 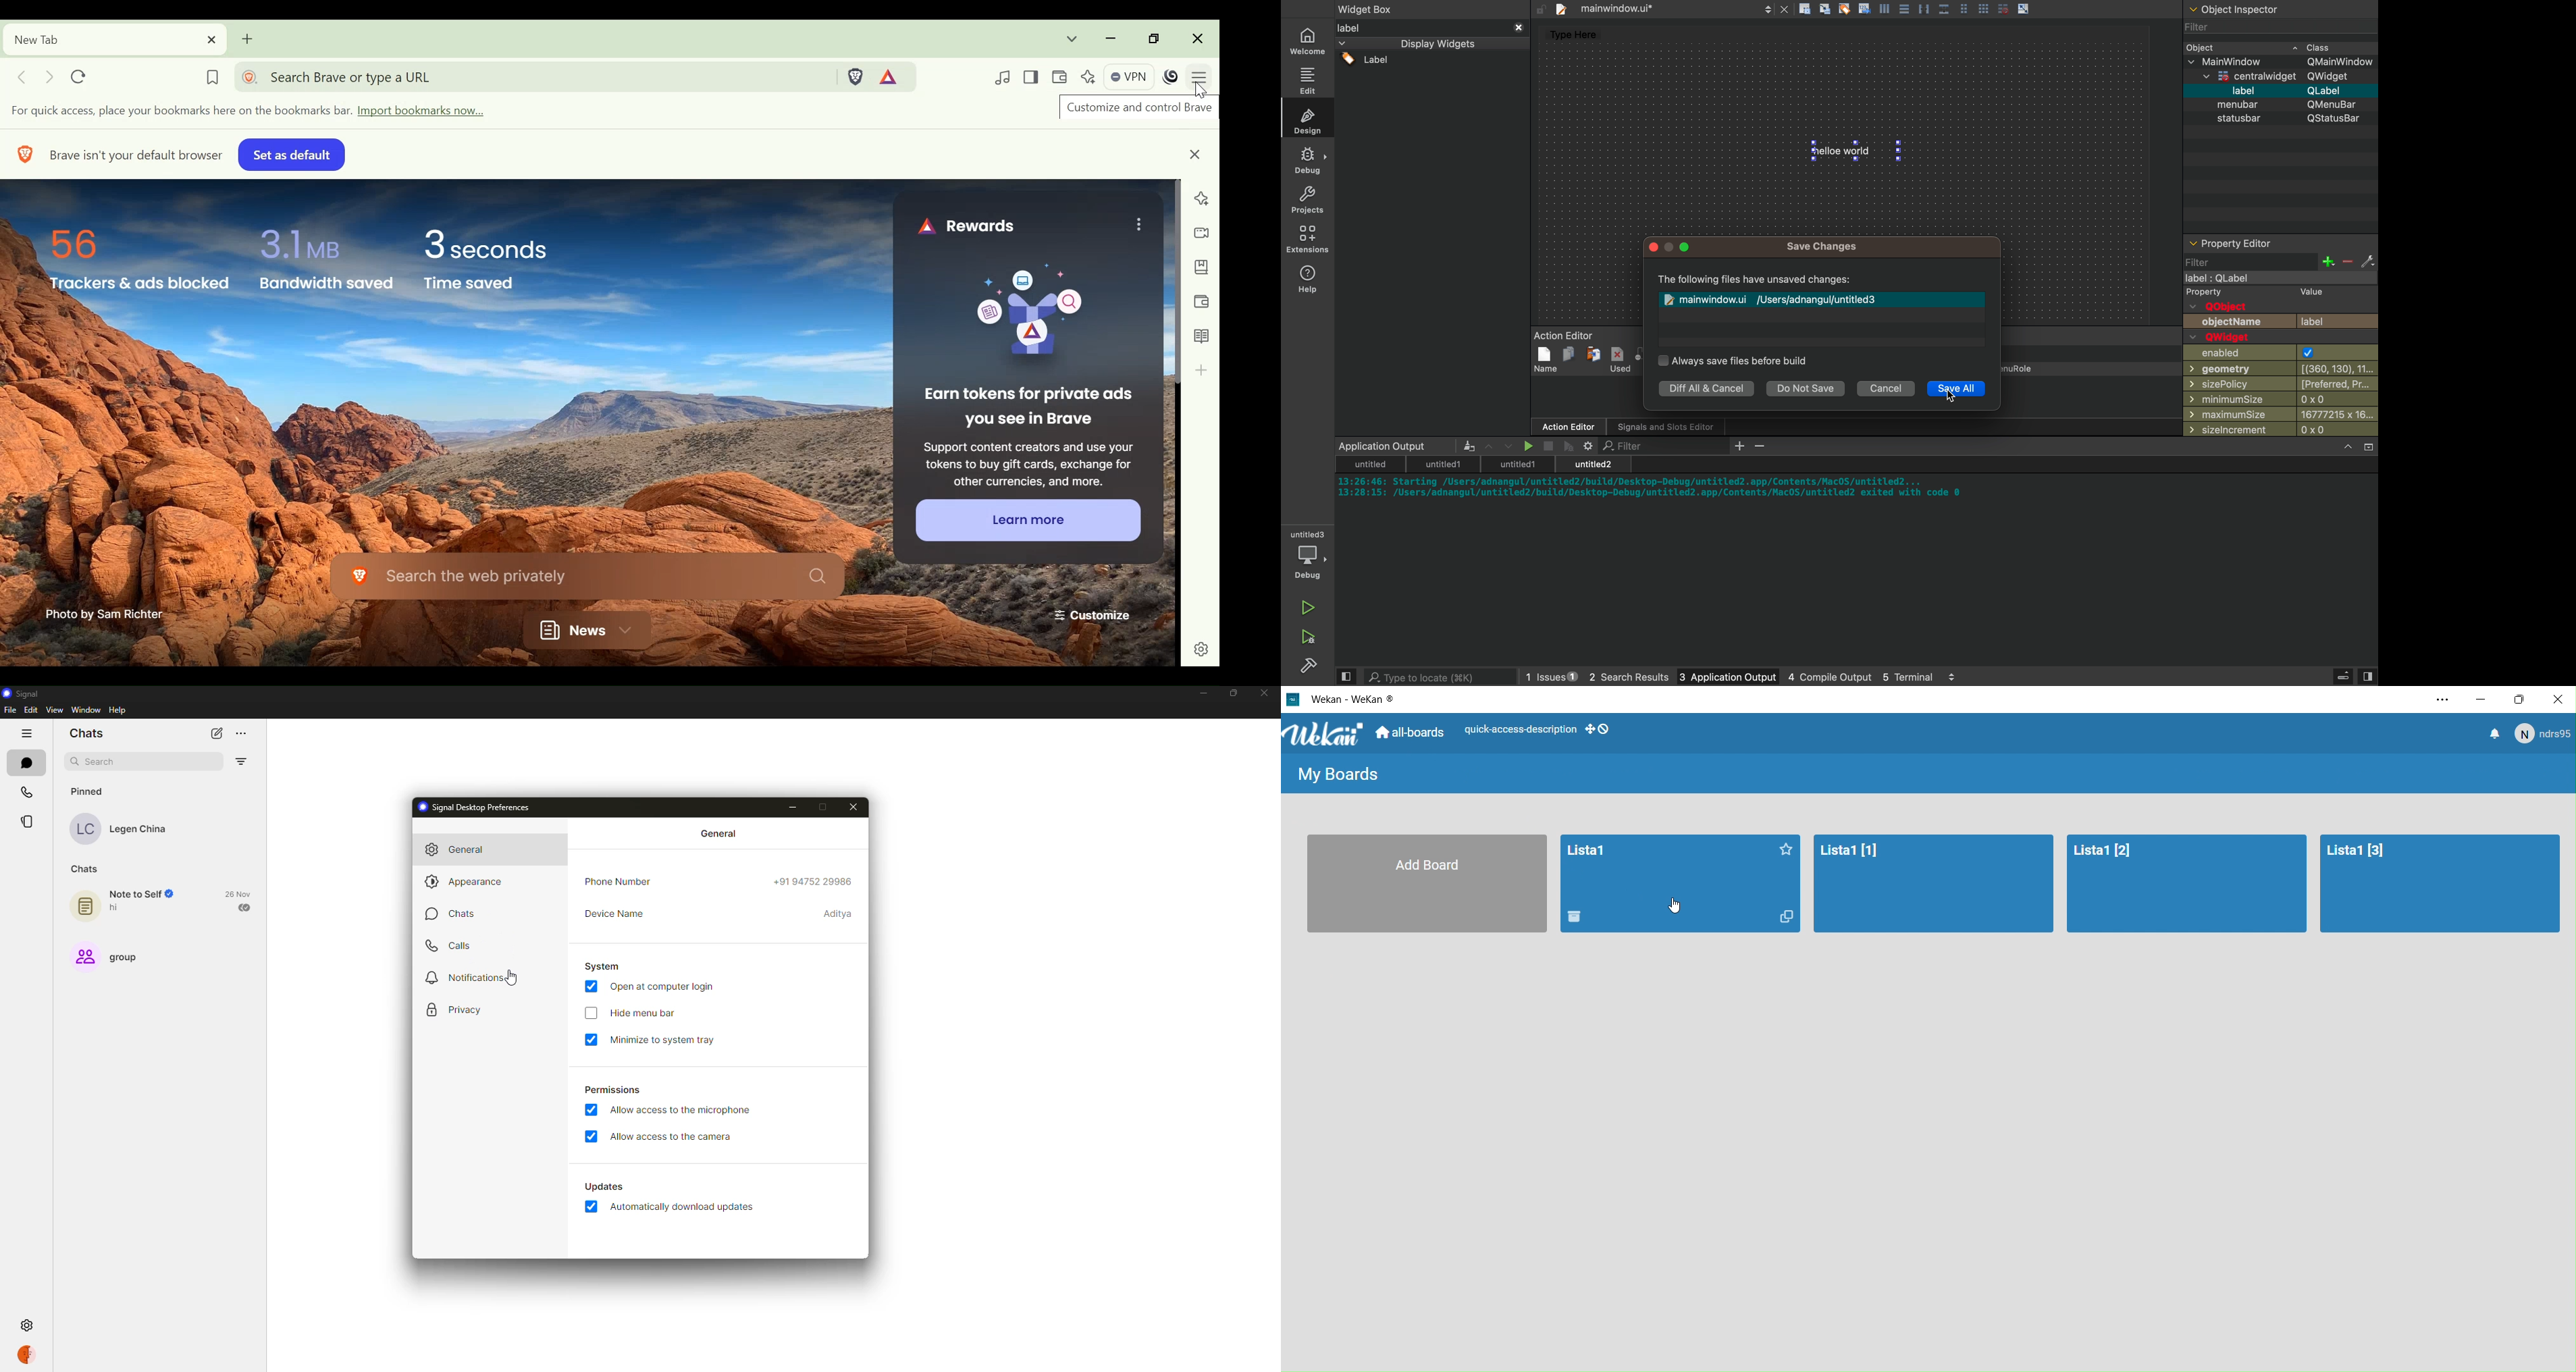 I want to click on , so click(x=2283, y=62).